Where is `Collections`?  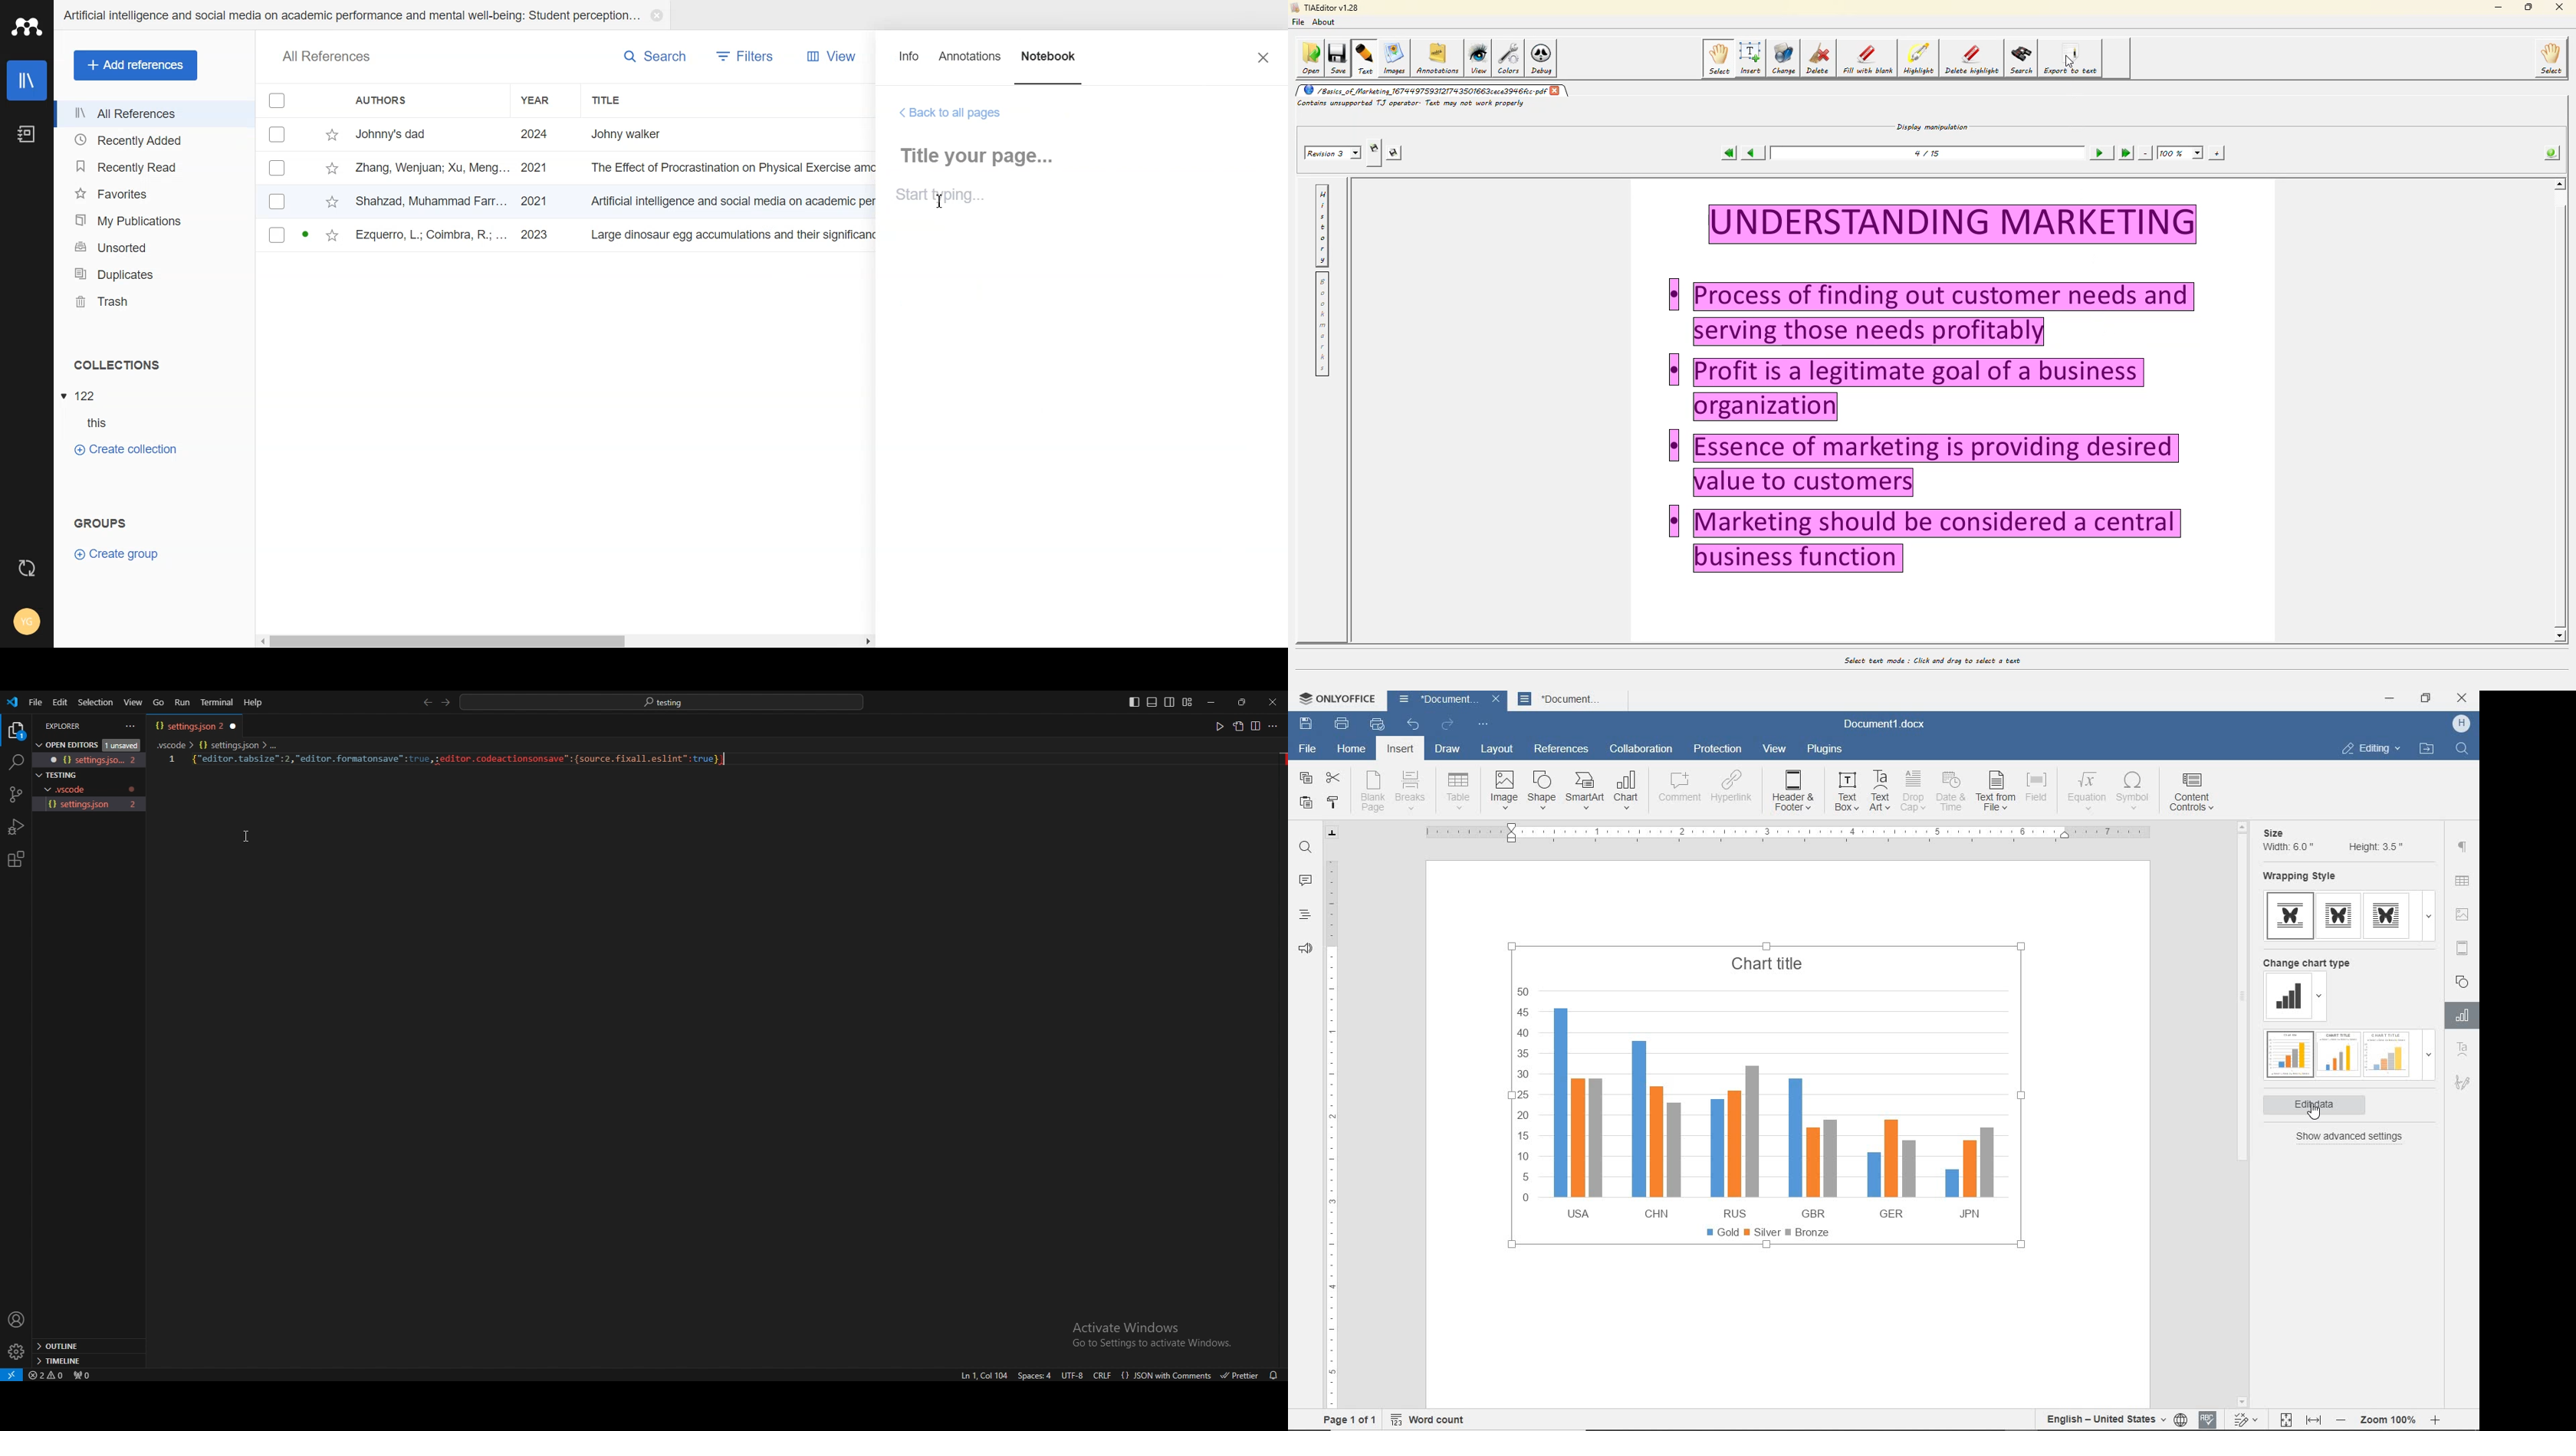 Collections is located at coordinates (155, 365).